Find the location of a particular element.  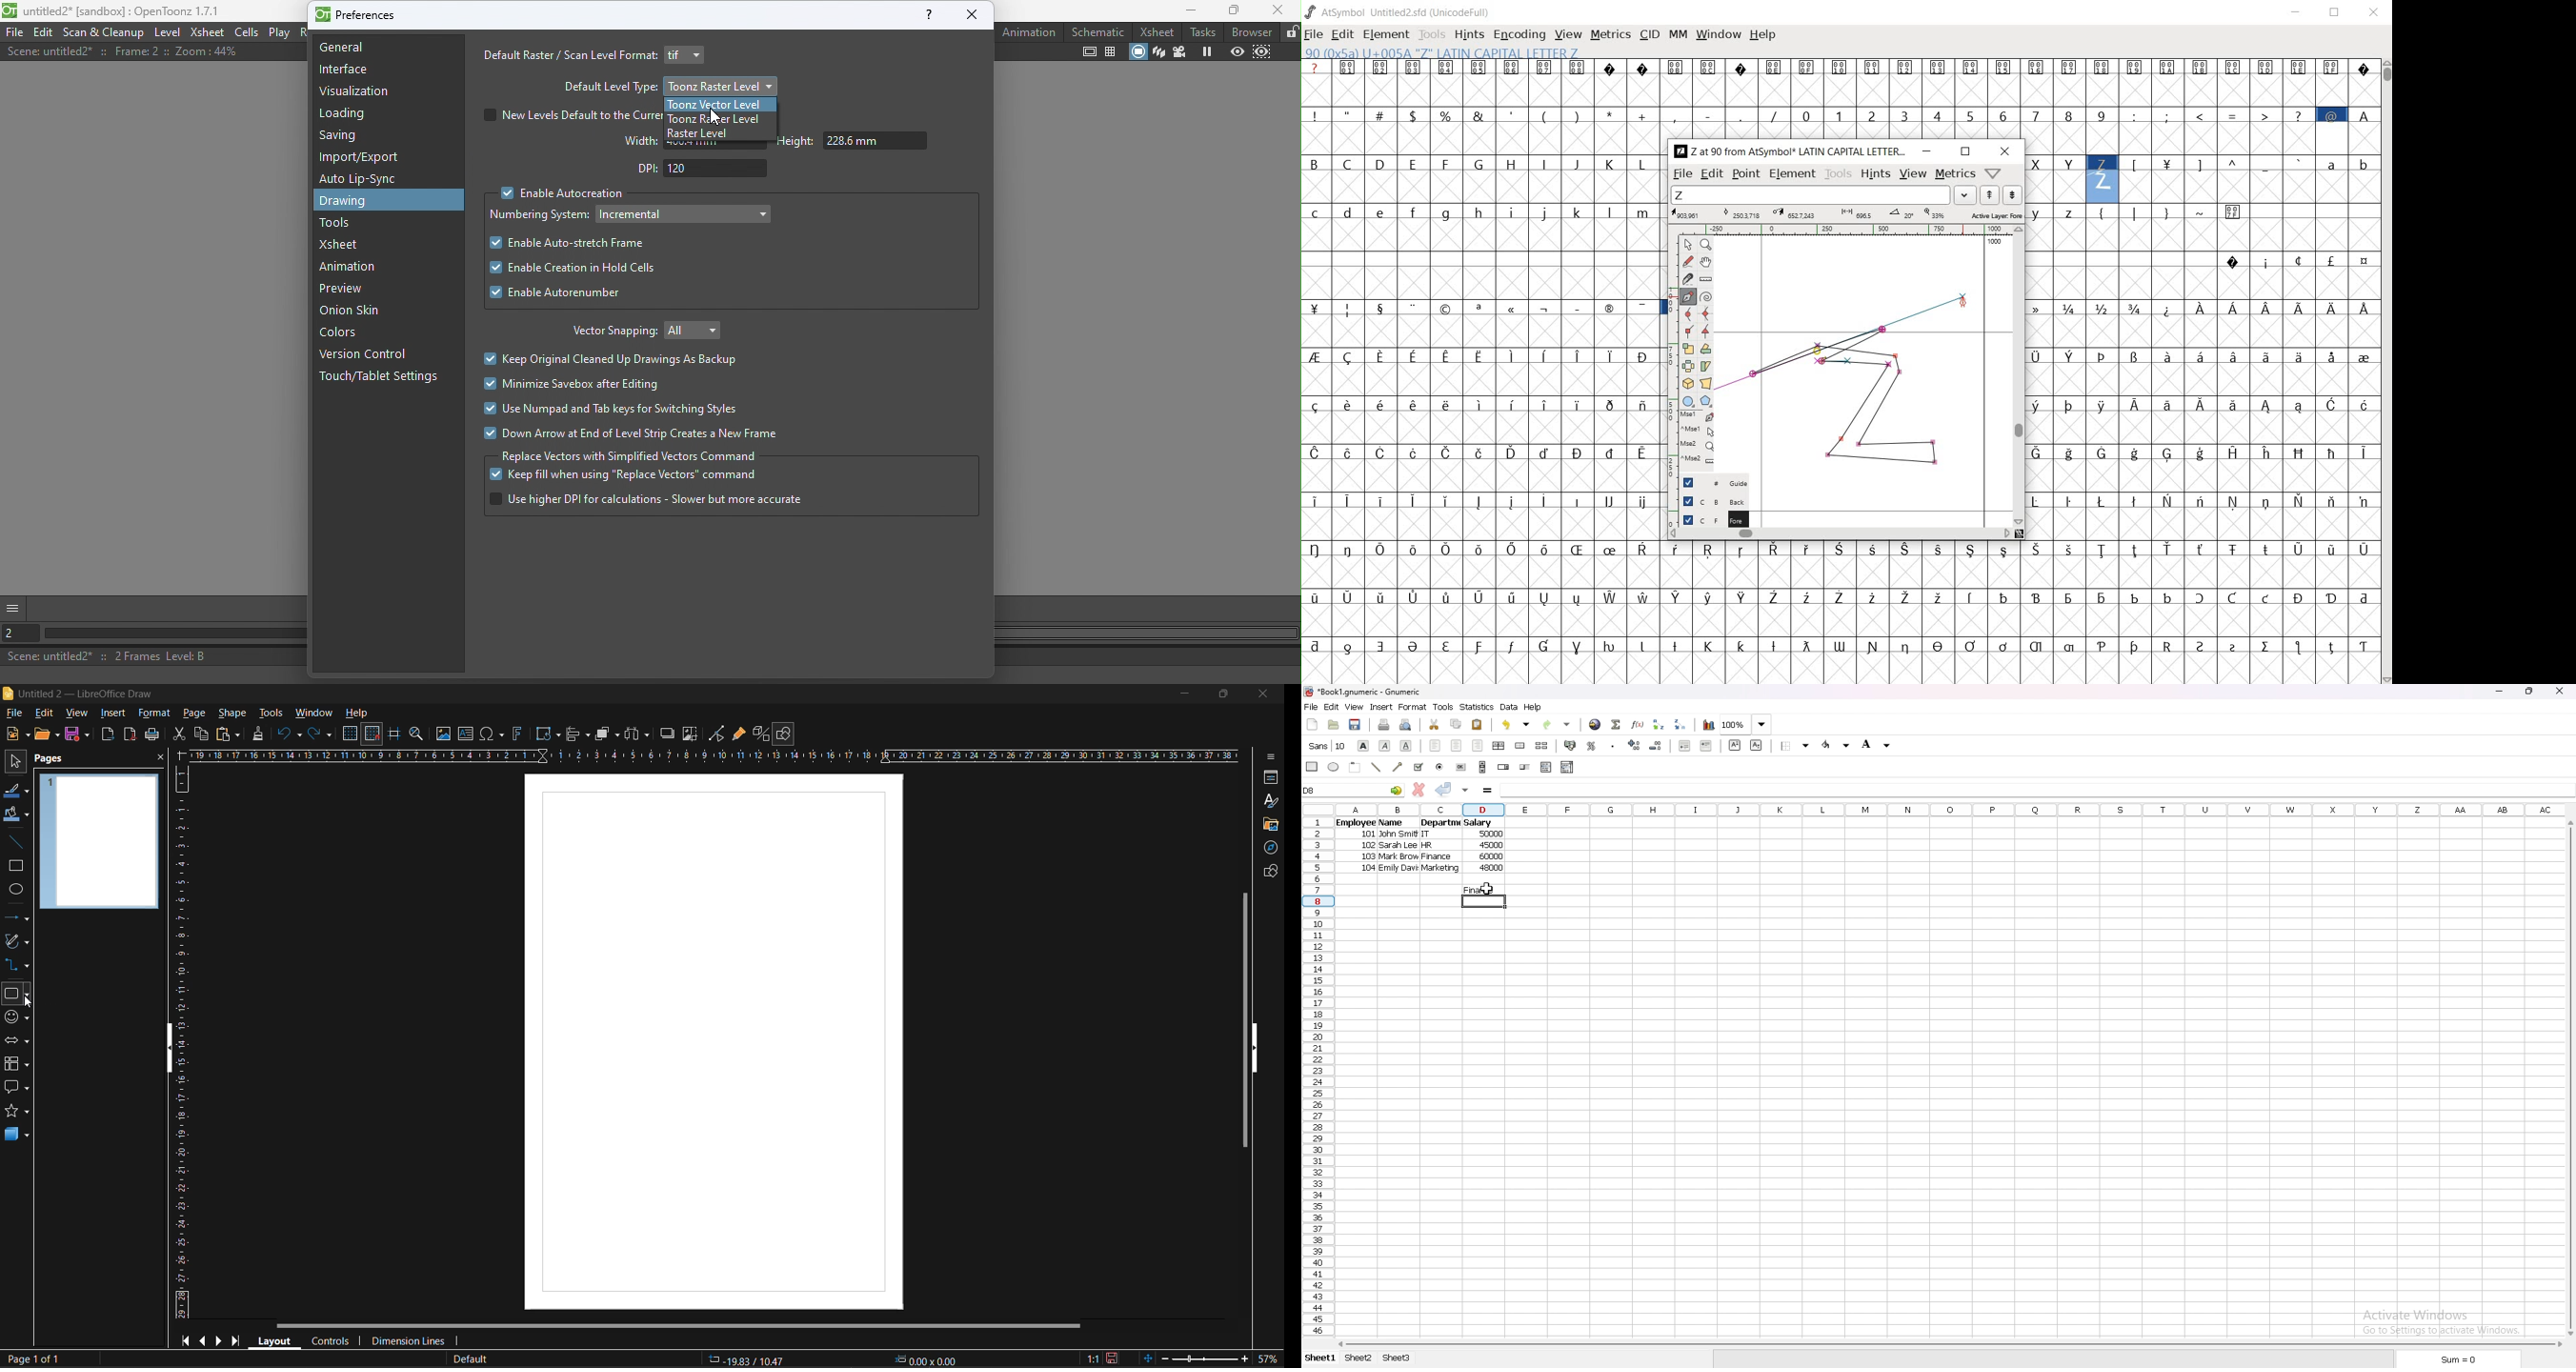

Background is located at coordinates (1709, 501).